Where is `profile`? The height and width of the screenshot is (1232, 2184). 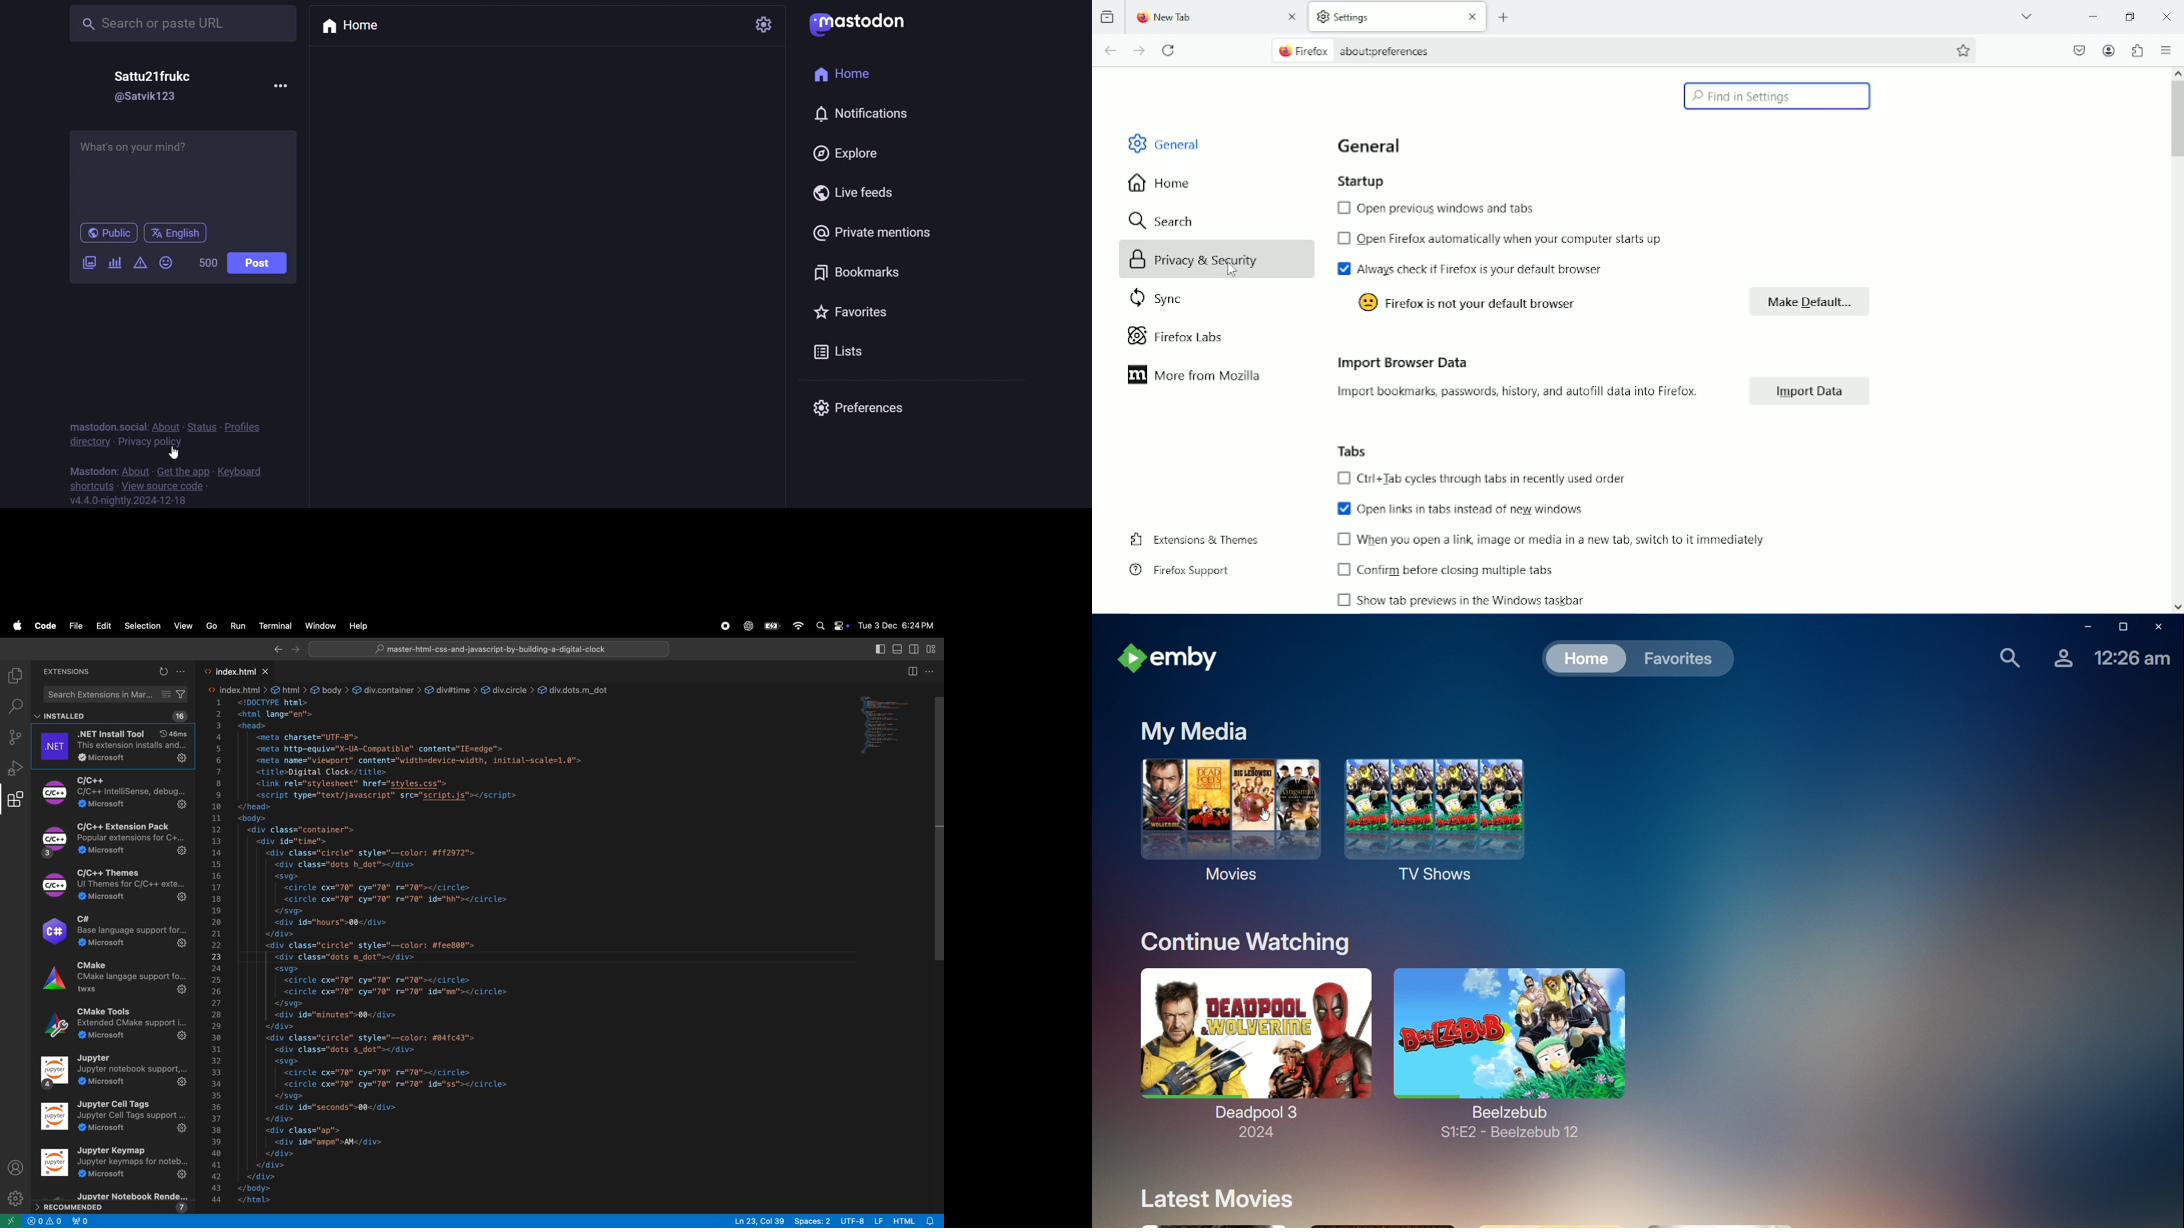
profile is located at coordinates (14, 1167).